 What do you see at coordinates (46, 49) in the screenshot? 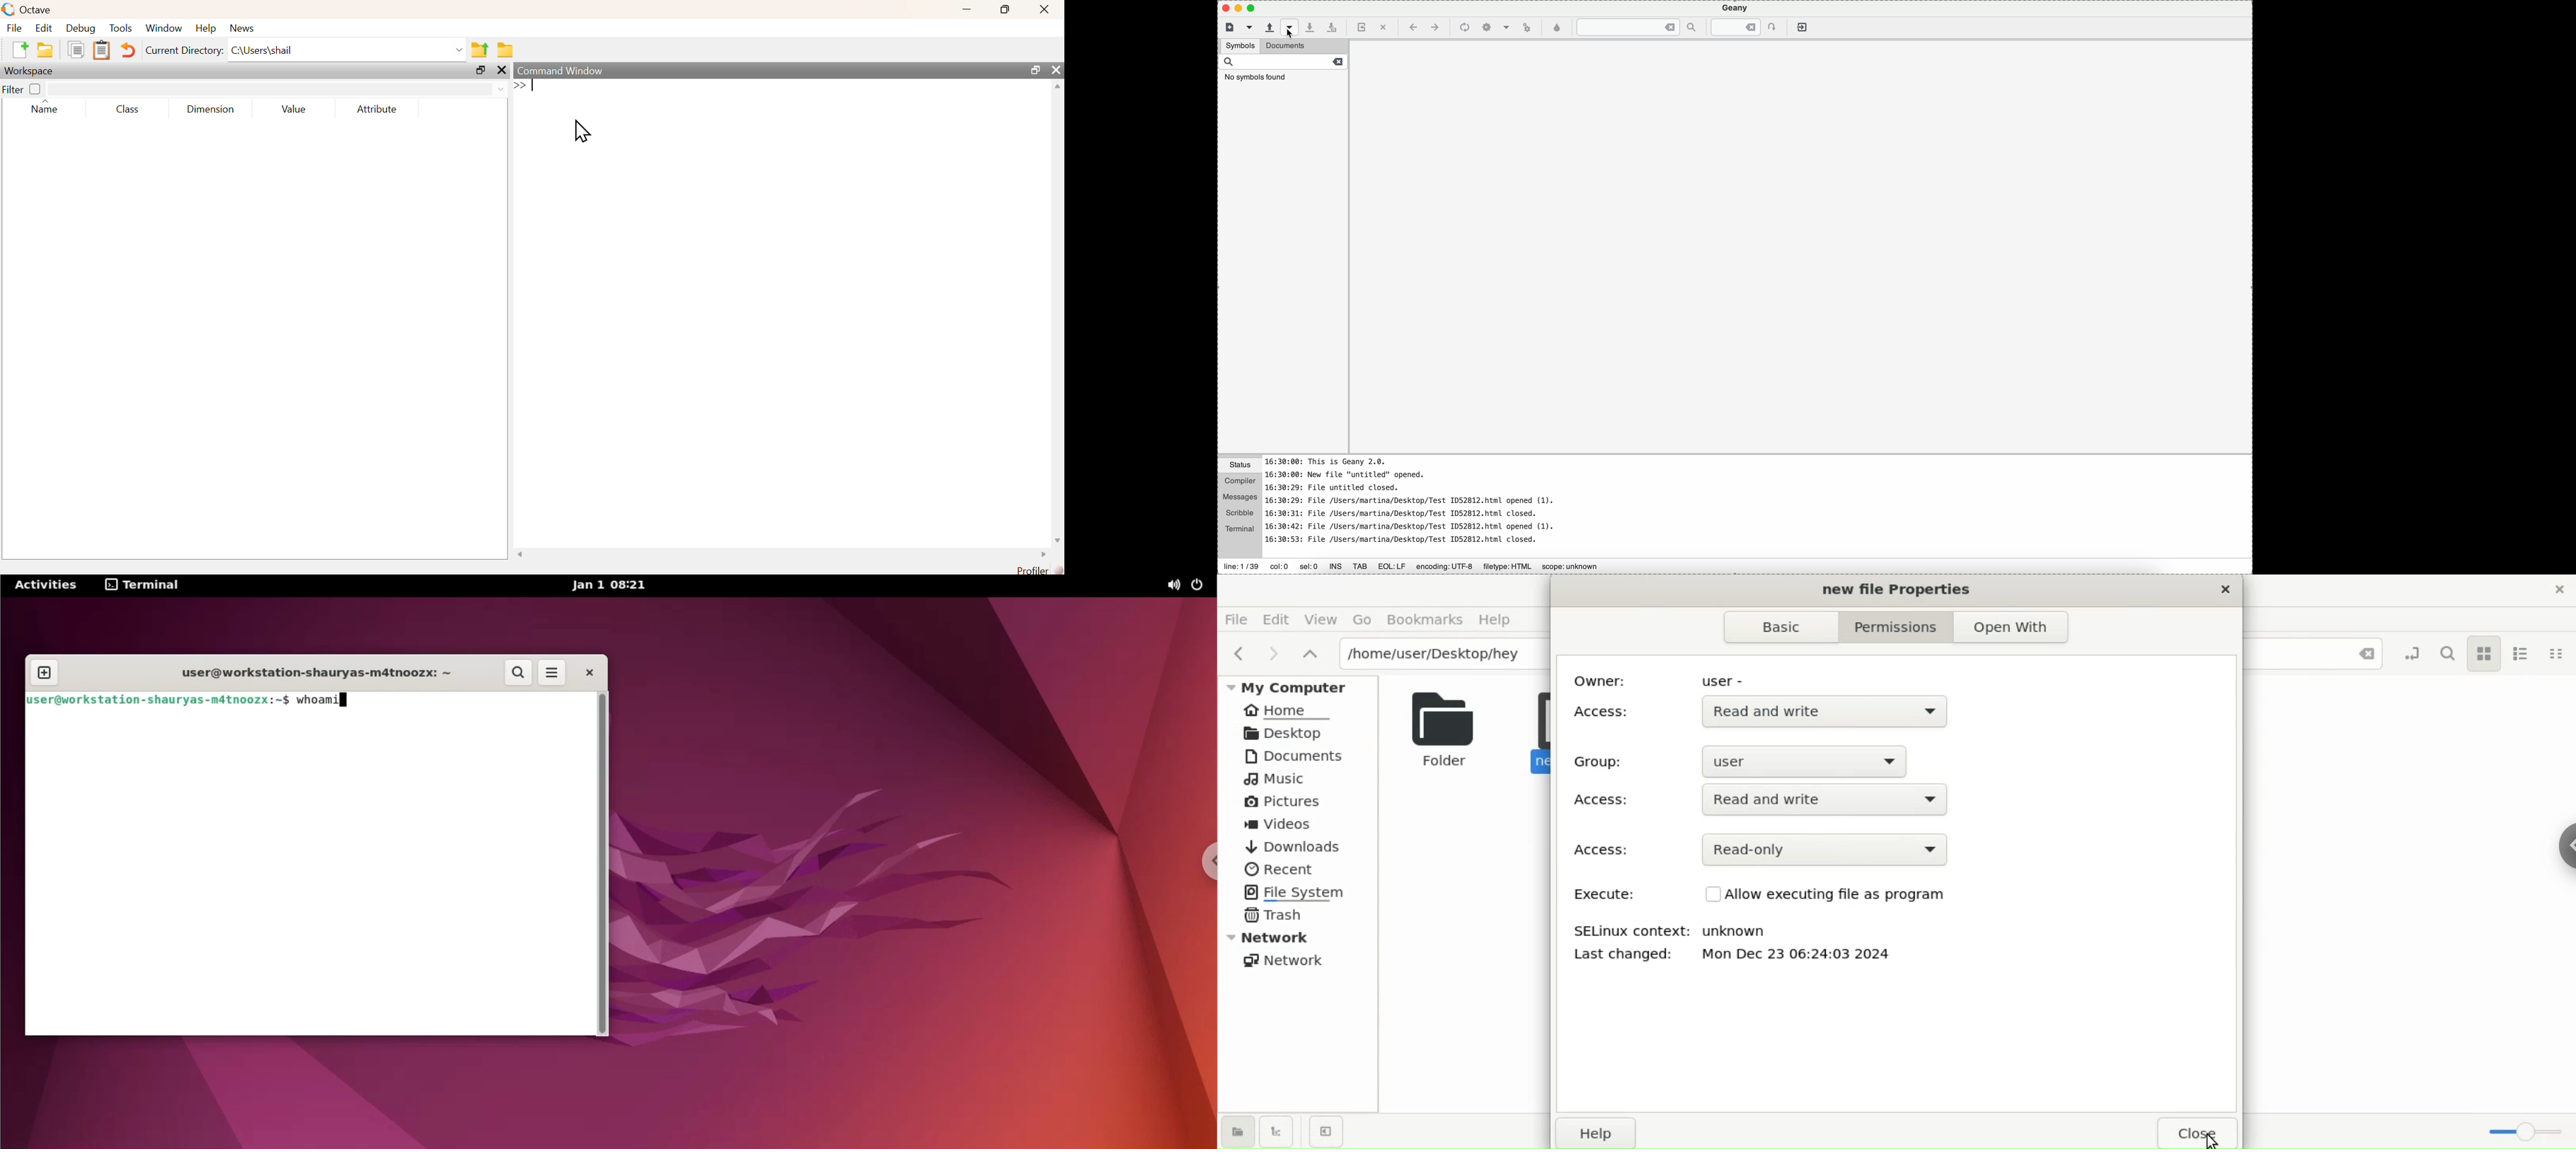
I see `New folder` at bounding box center [46, 49].